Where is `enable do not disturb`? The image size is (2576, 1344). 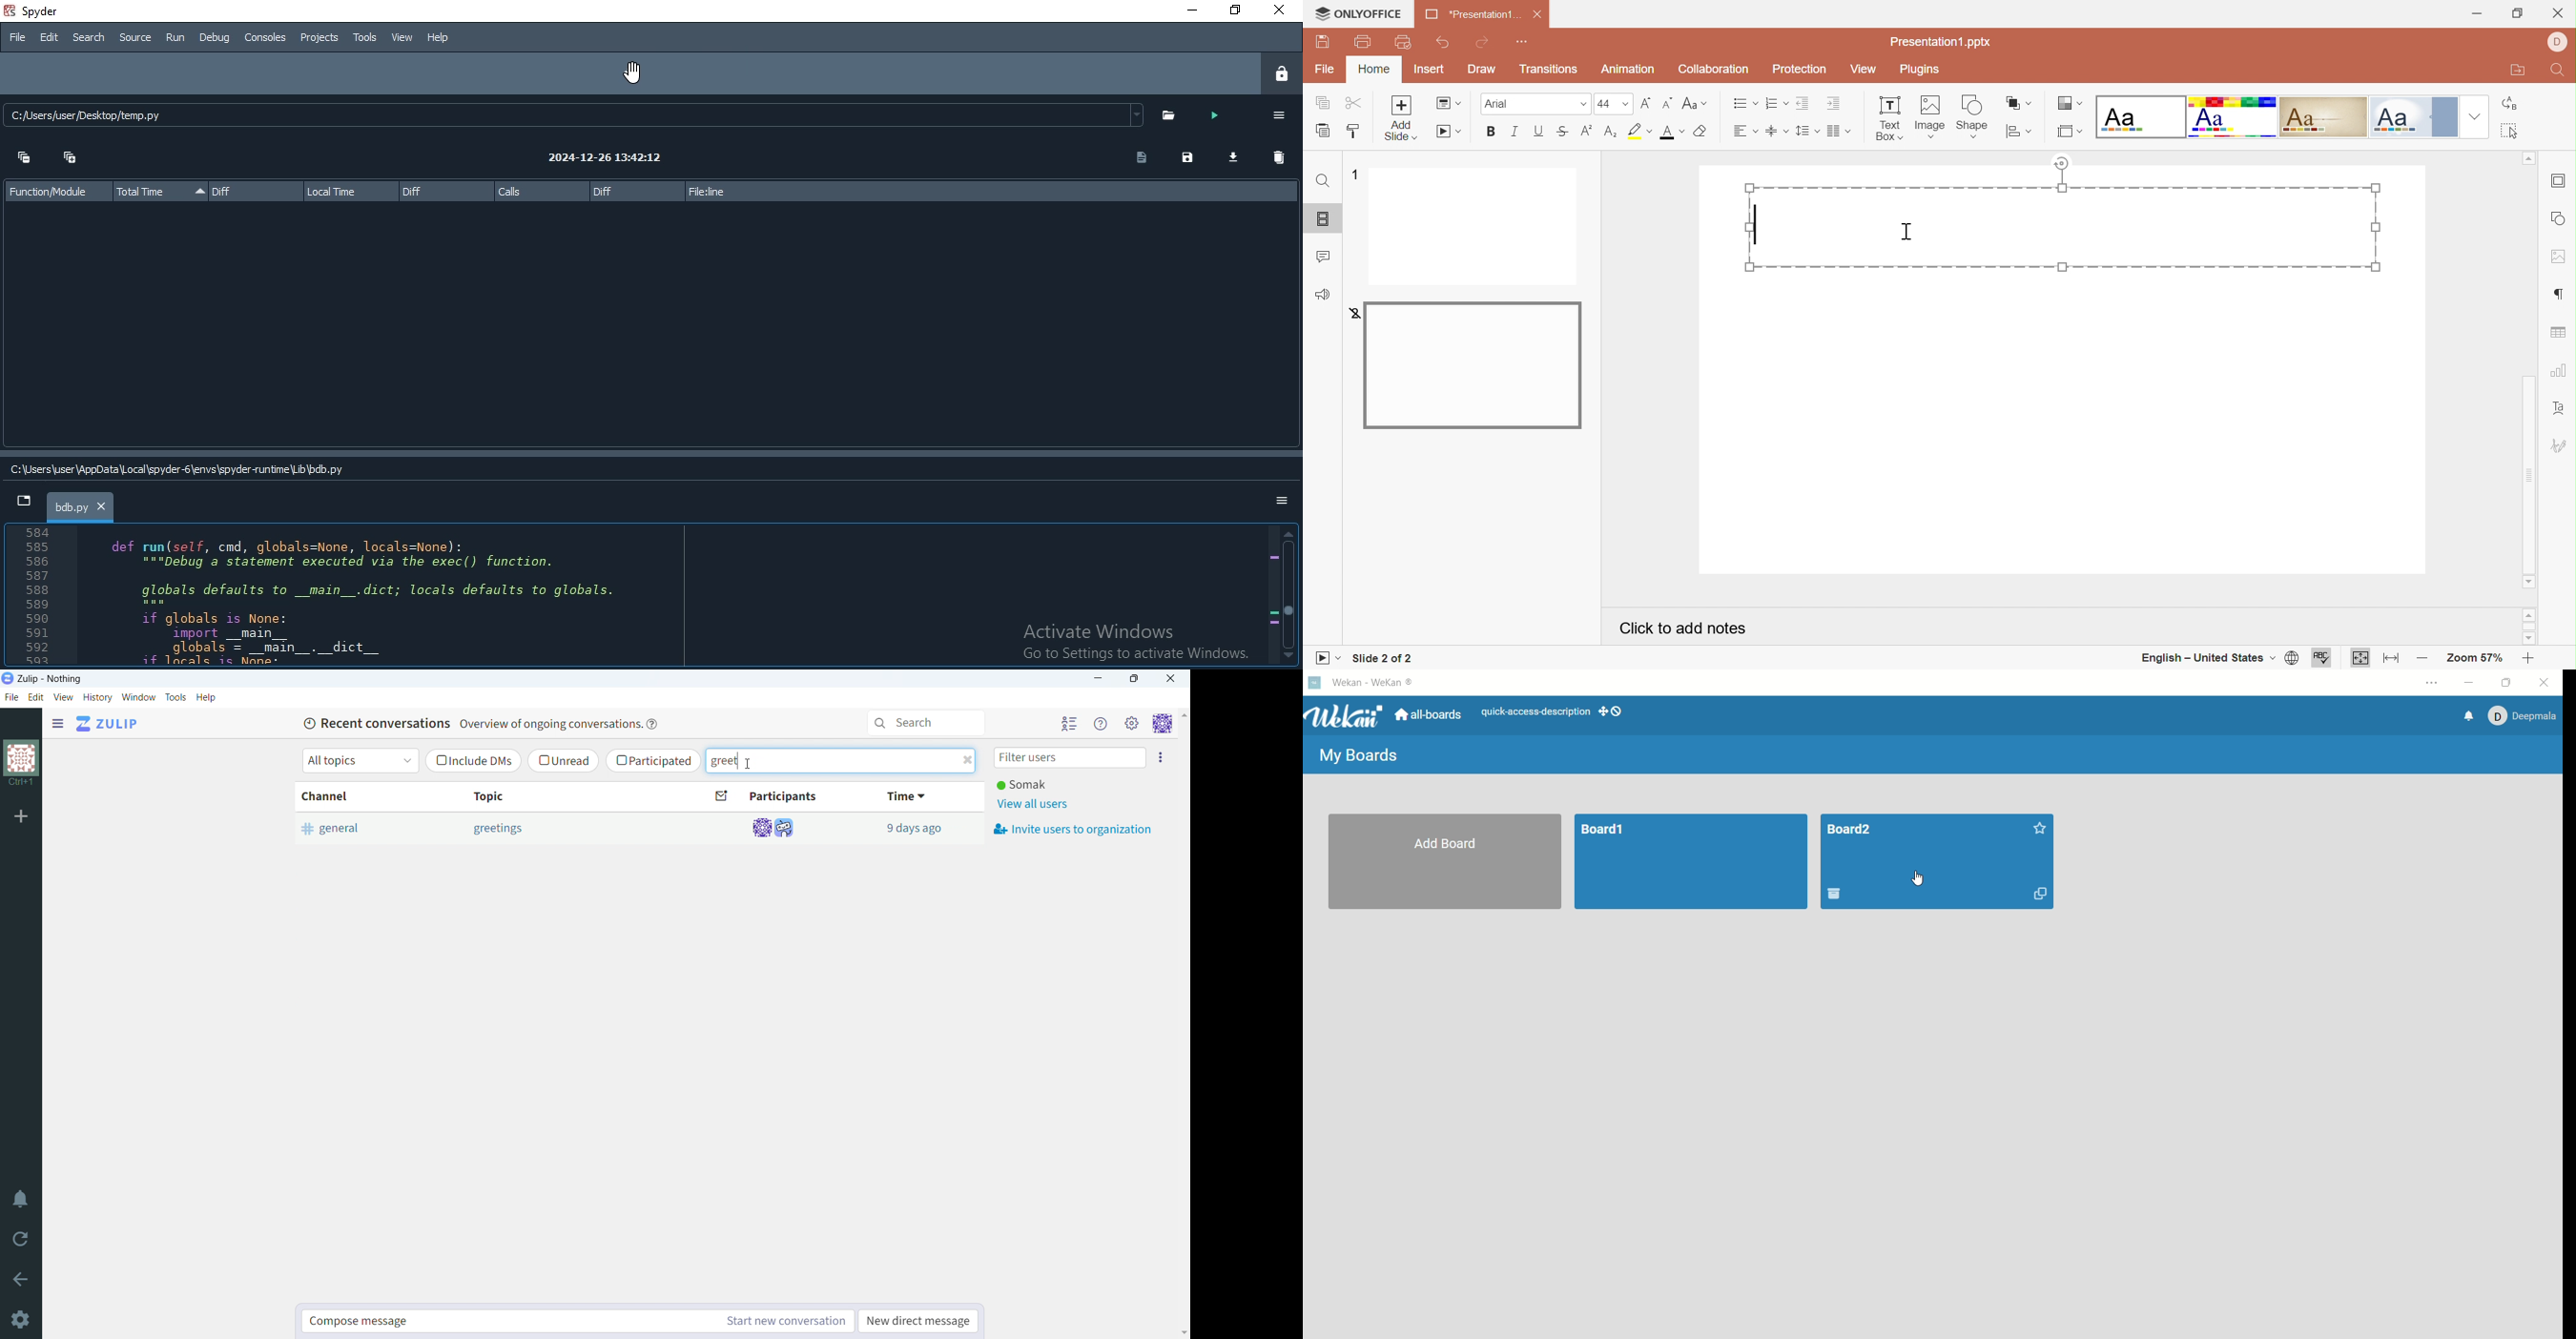
enable do not disturb is located at coordinates (21, 1198).